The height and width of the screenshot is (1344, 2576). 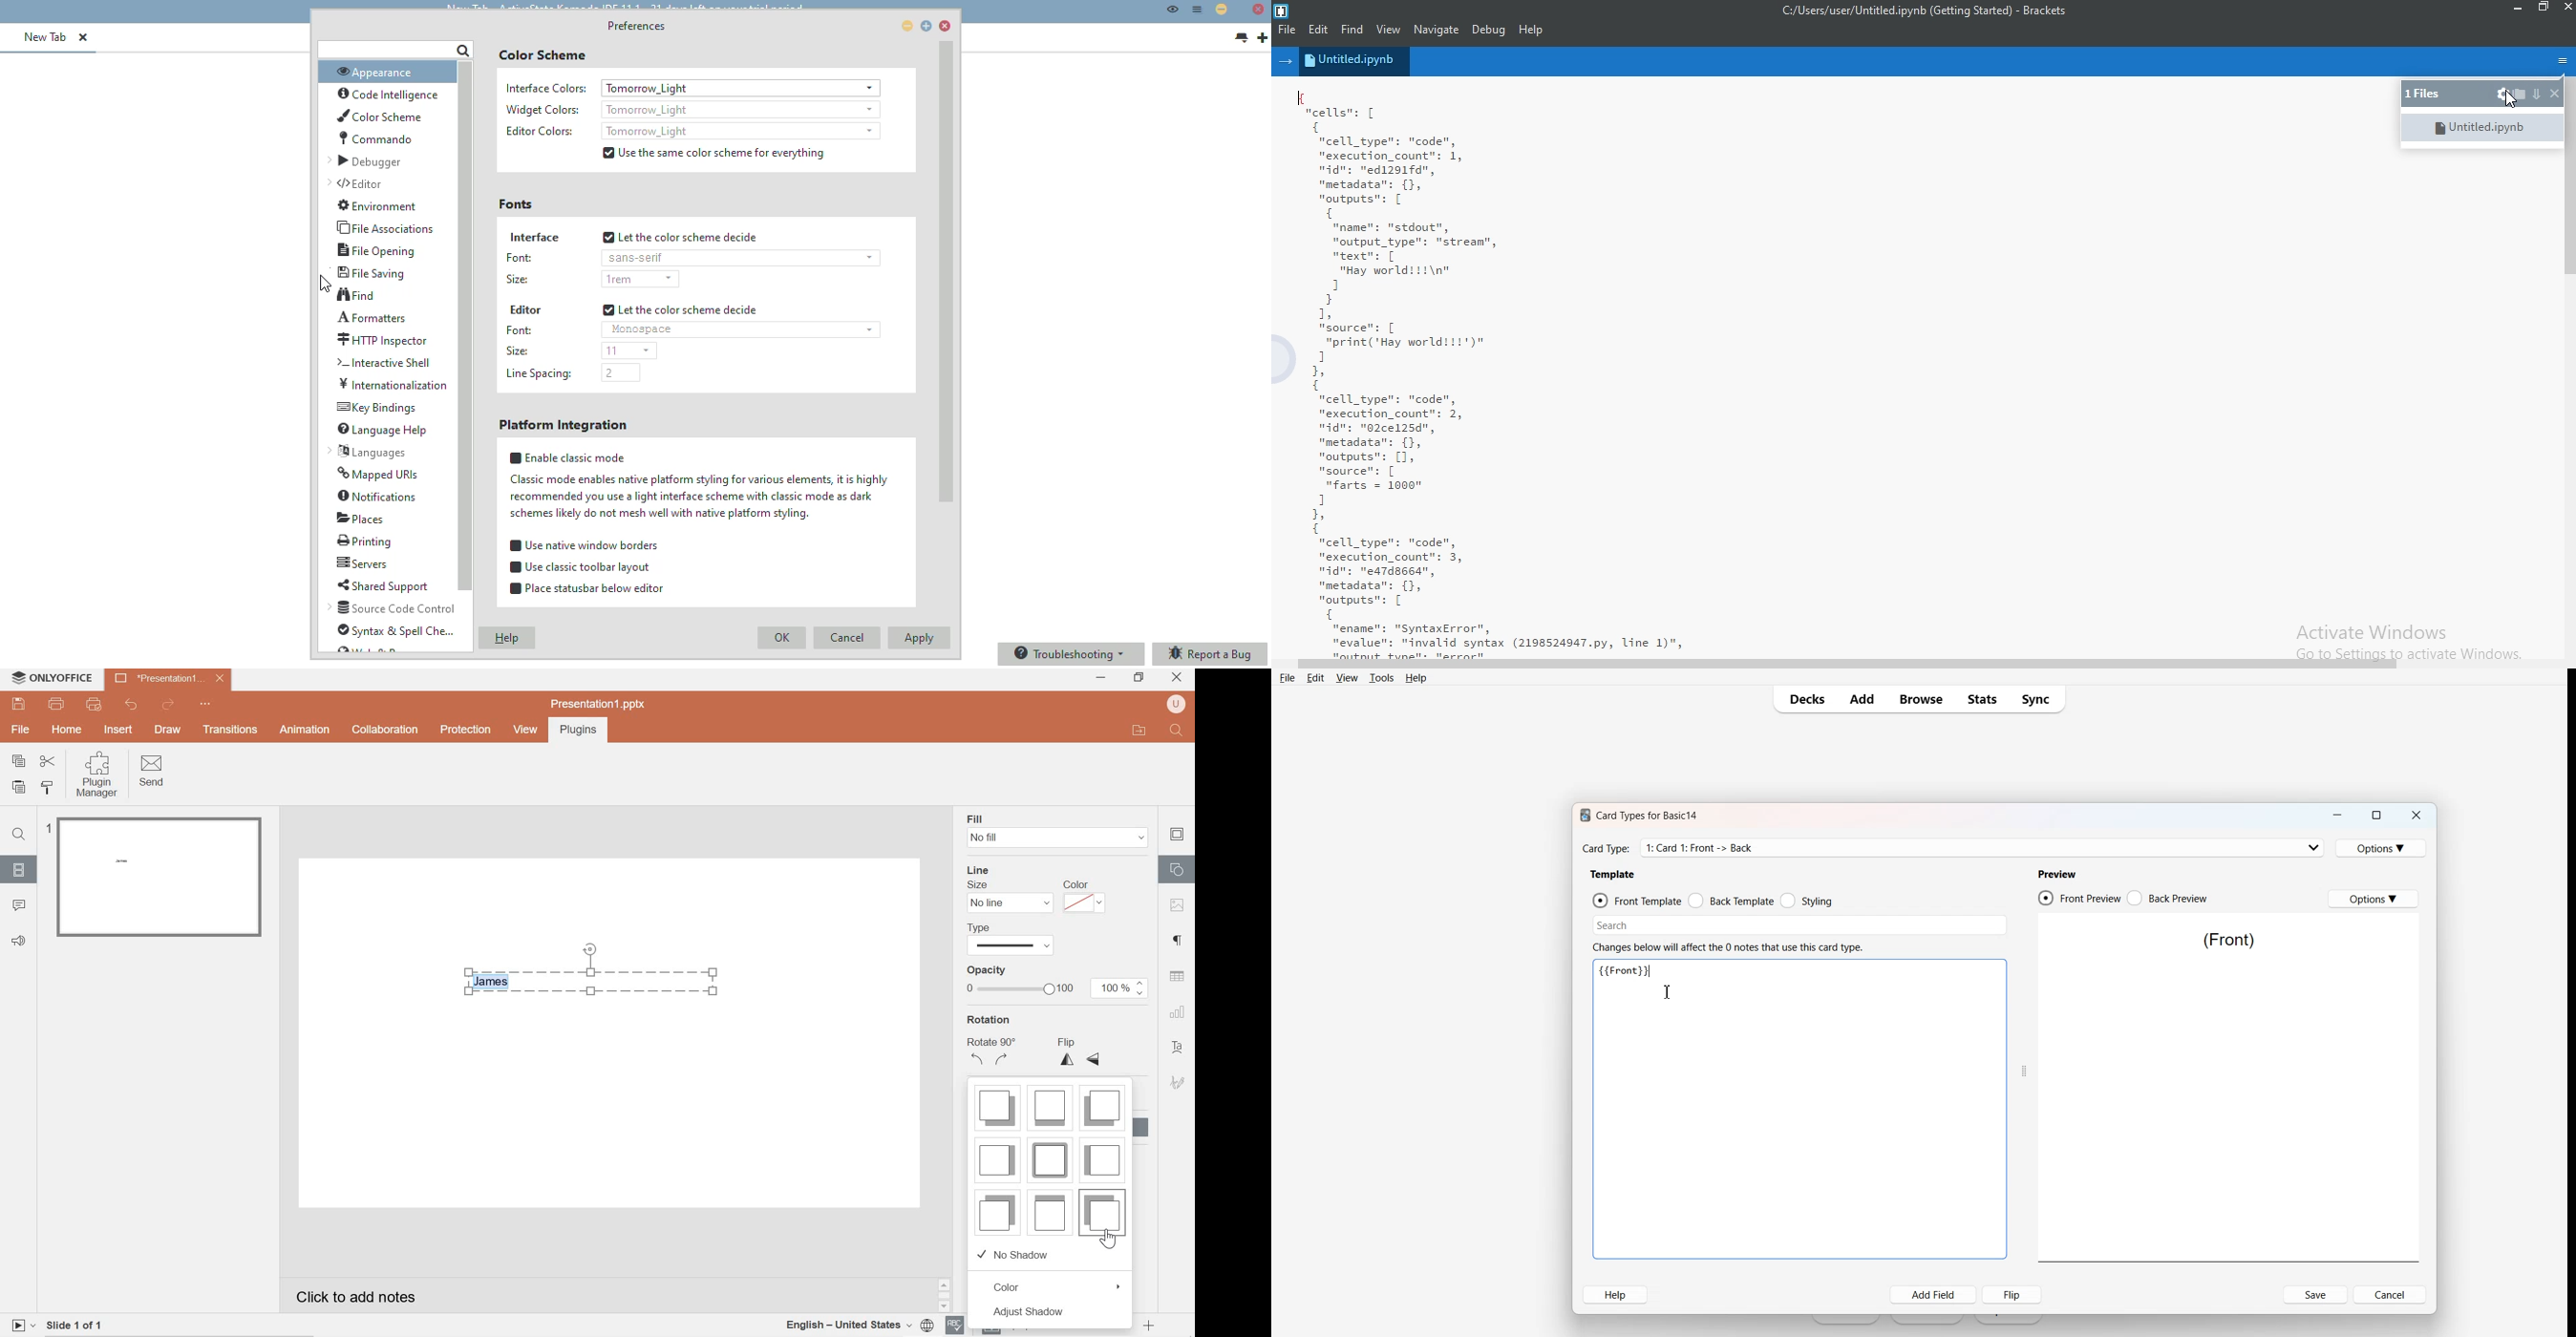 What do you see at coordinates (22, 1325) in the screenshot?
I see `play slide` at bounding box center [22, 1325].